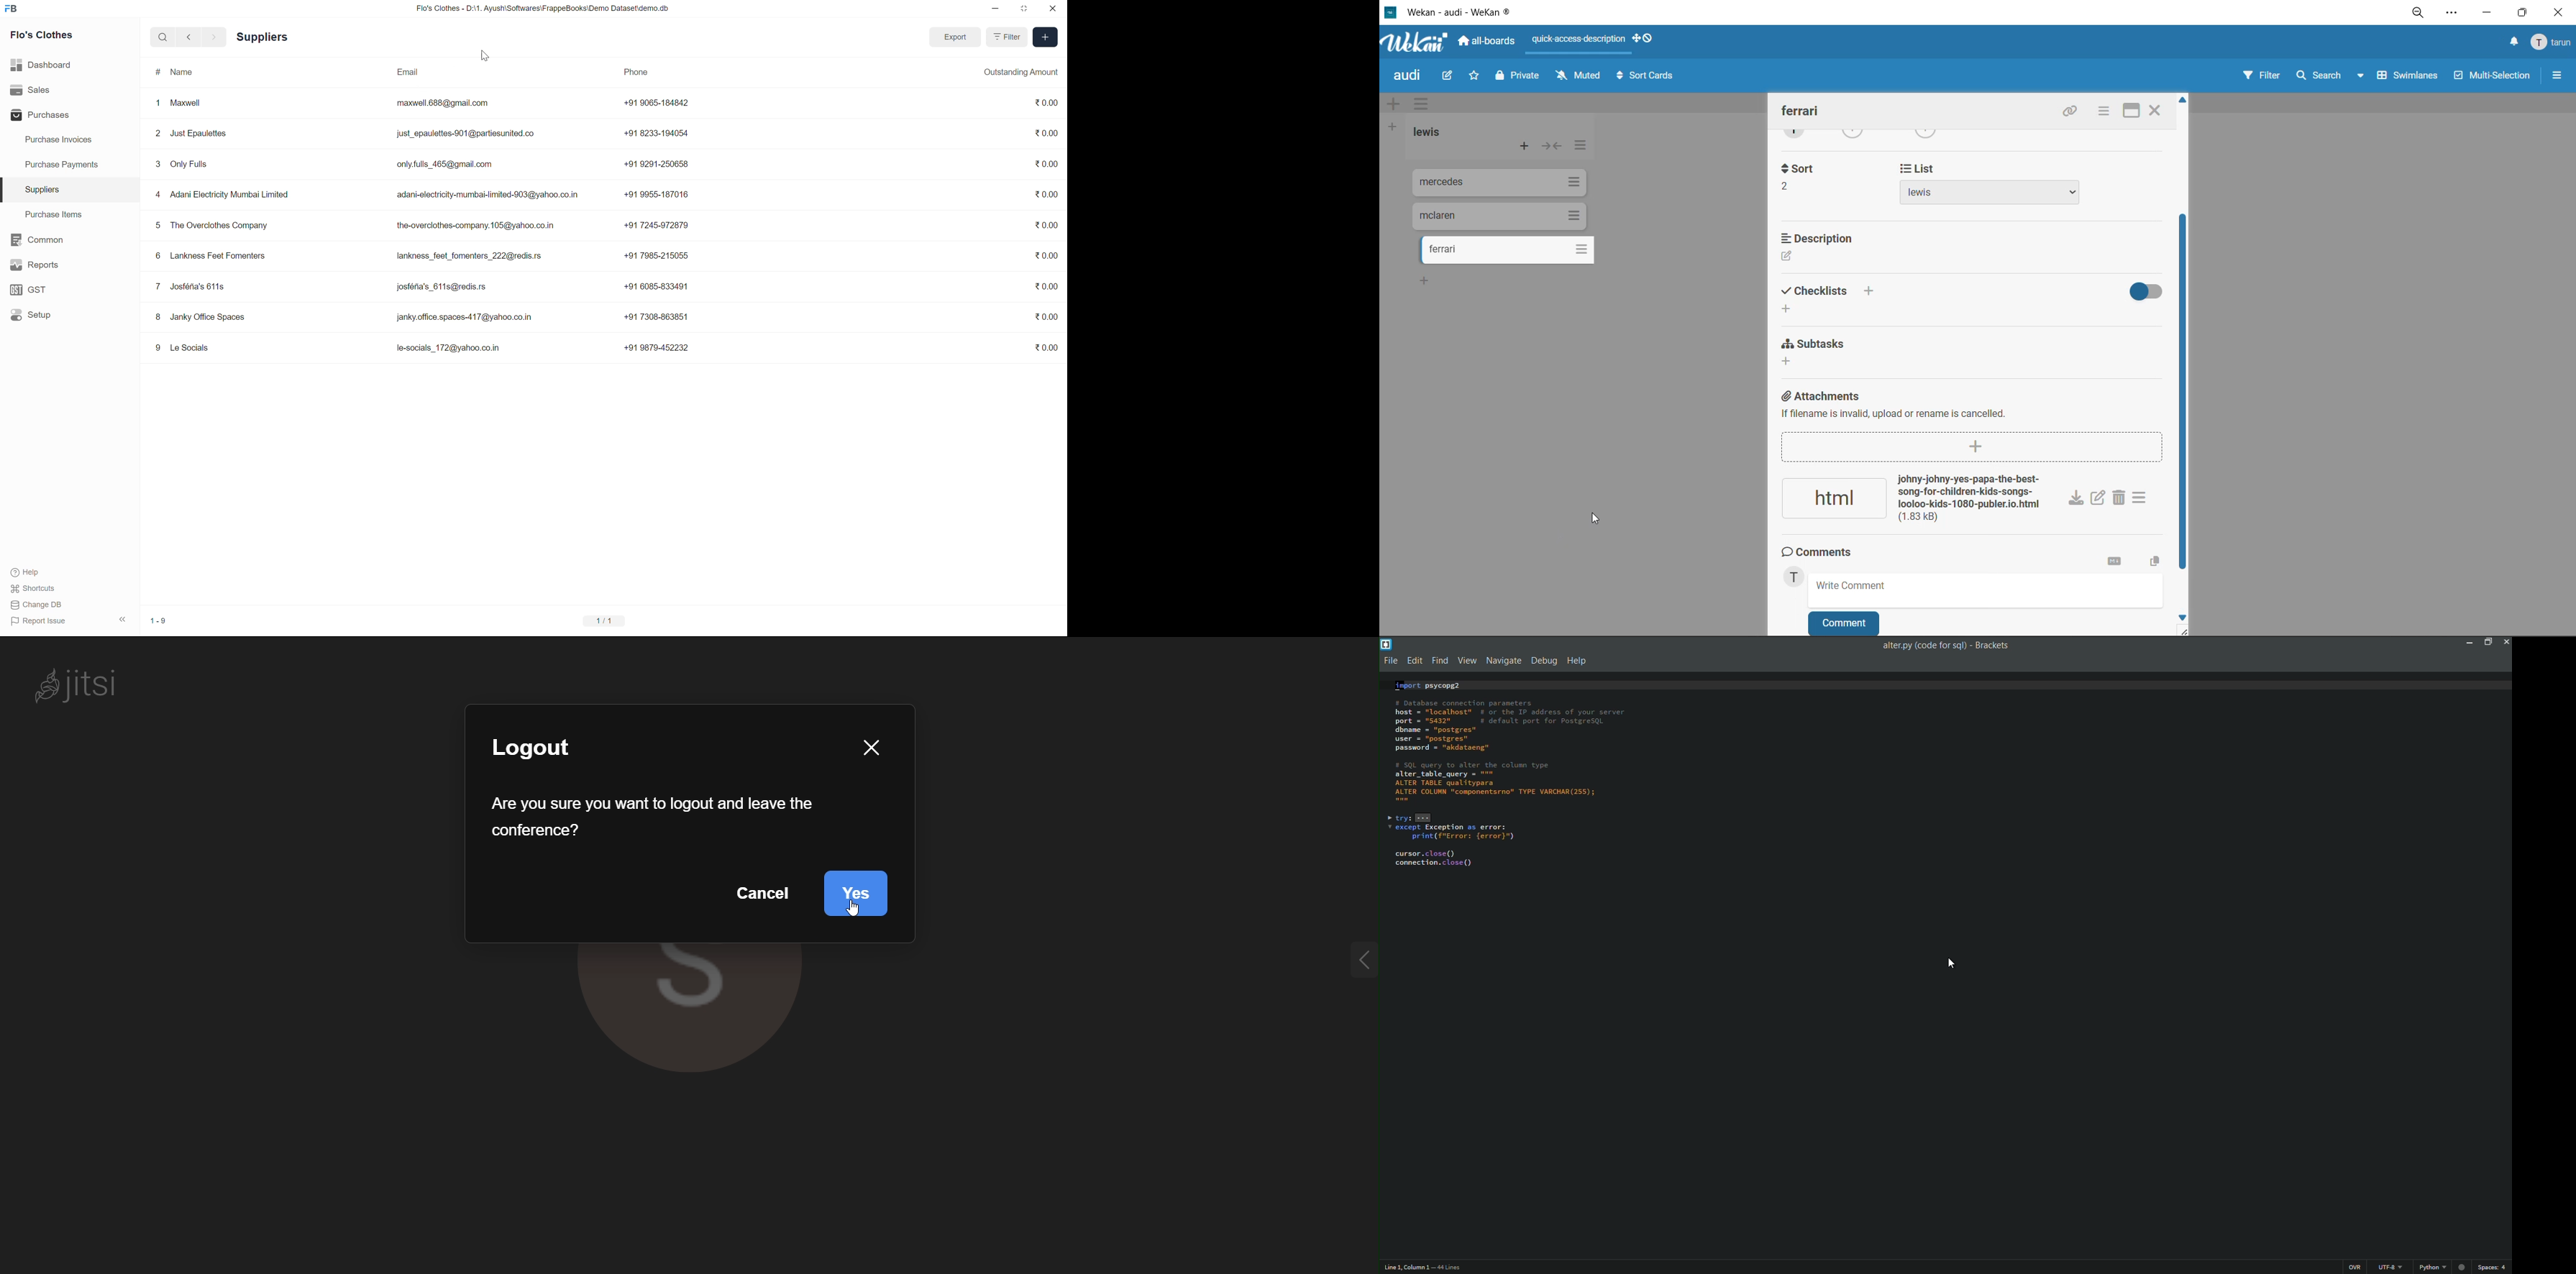 The image size is (2576, 1288). I want to click on 4, so click(157, 195).